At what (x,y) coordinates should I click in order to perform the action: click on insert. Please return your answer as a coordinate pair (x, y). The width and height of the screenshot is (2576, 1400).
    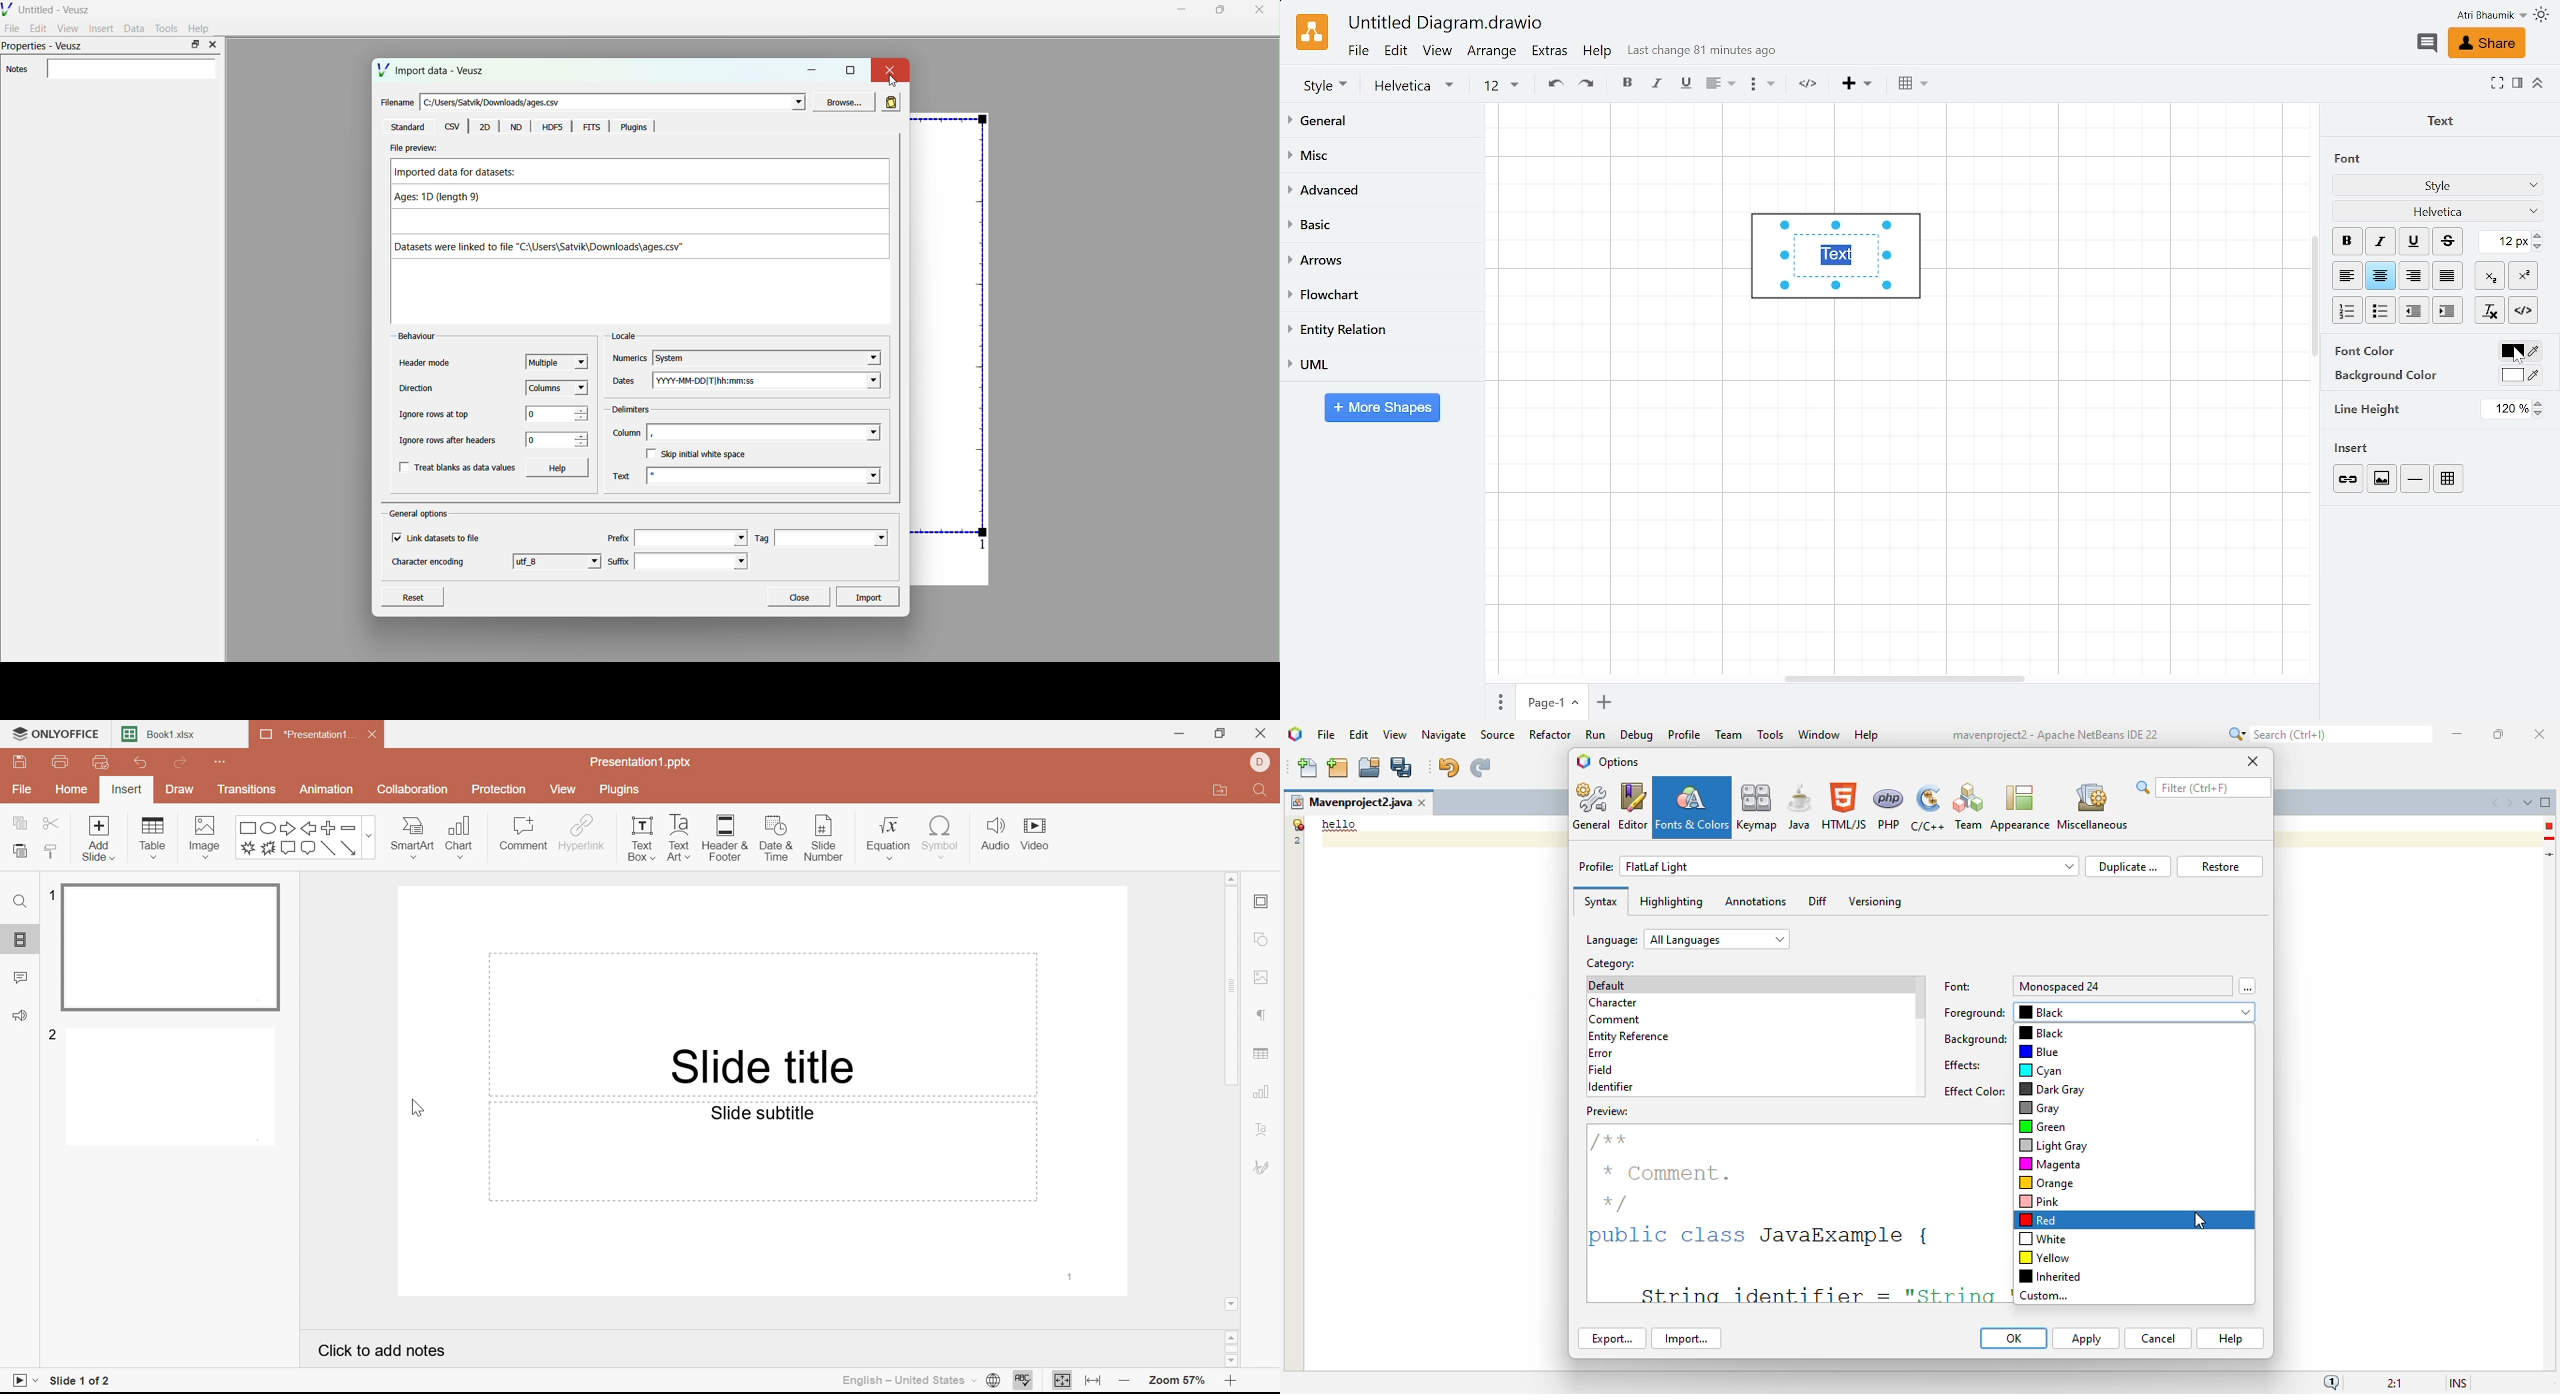
    Looking at the image, I should click on (1857, 84).